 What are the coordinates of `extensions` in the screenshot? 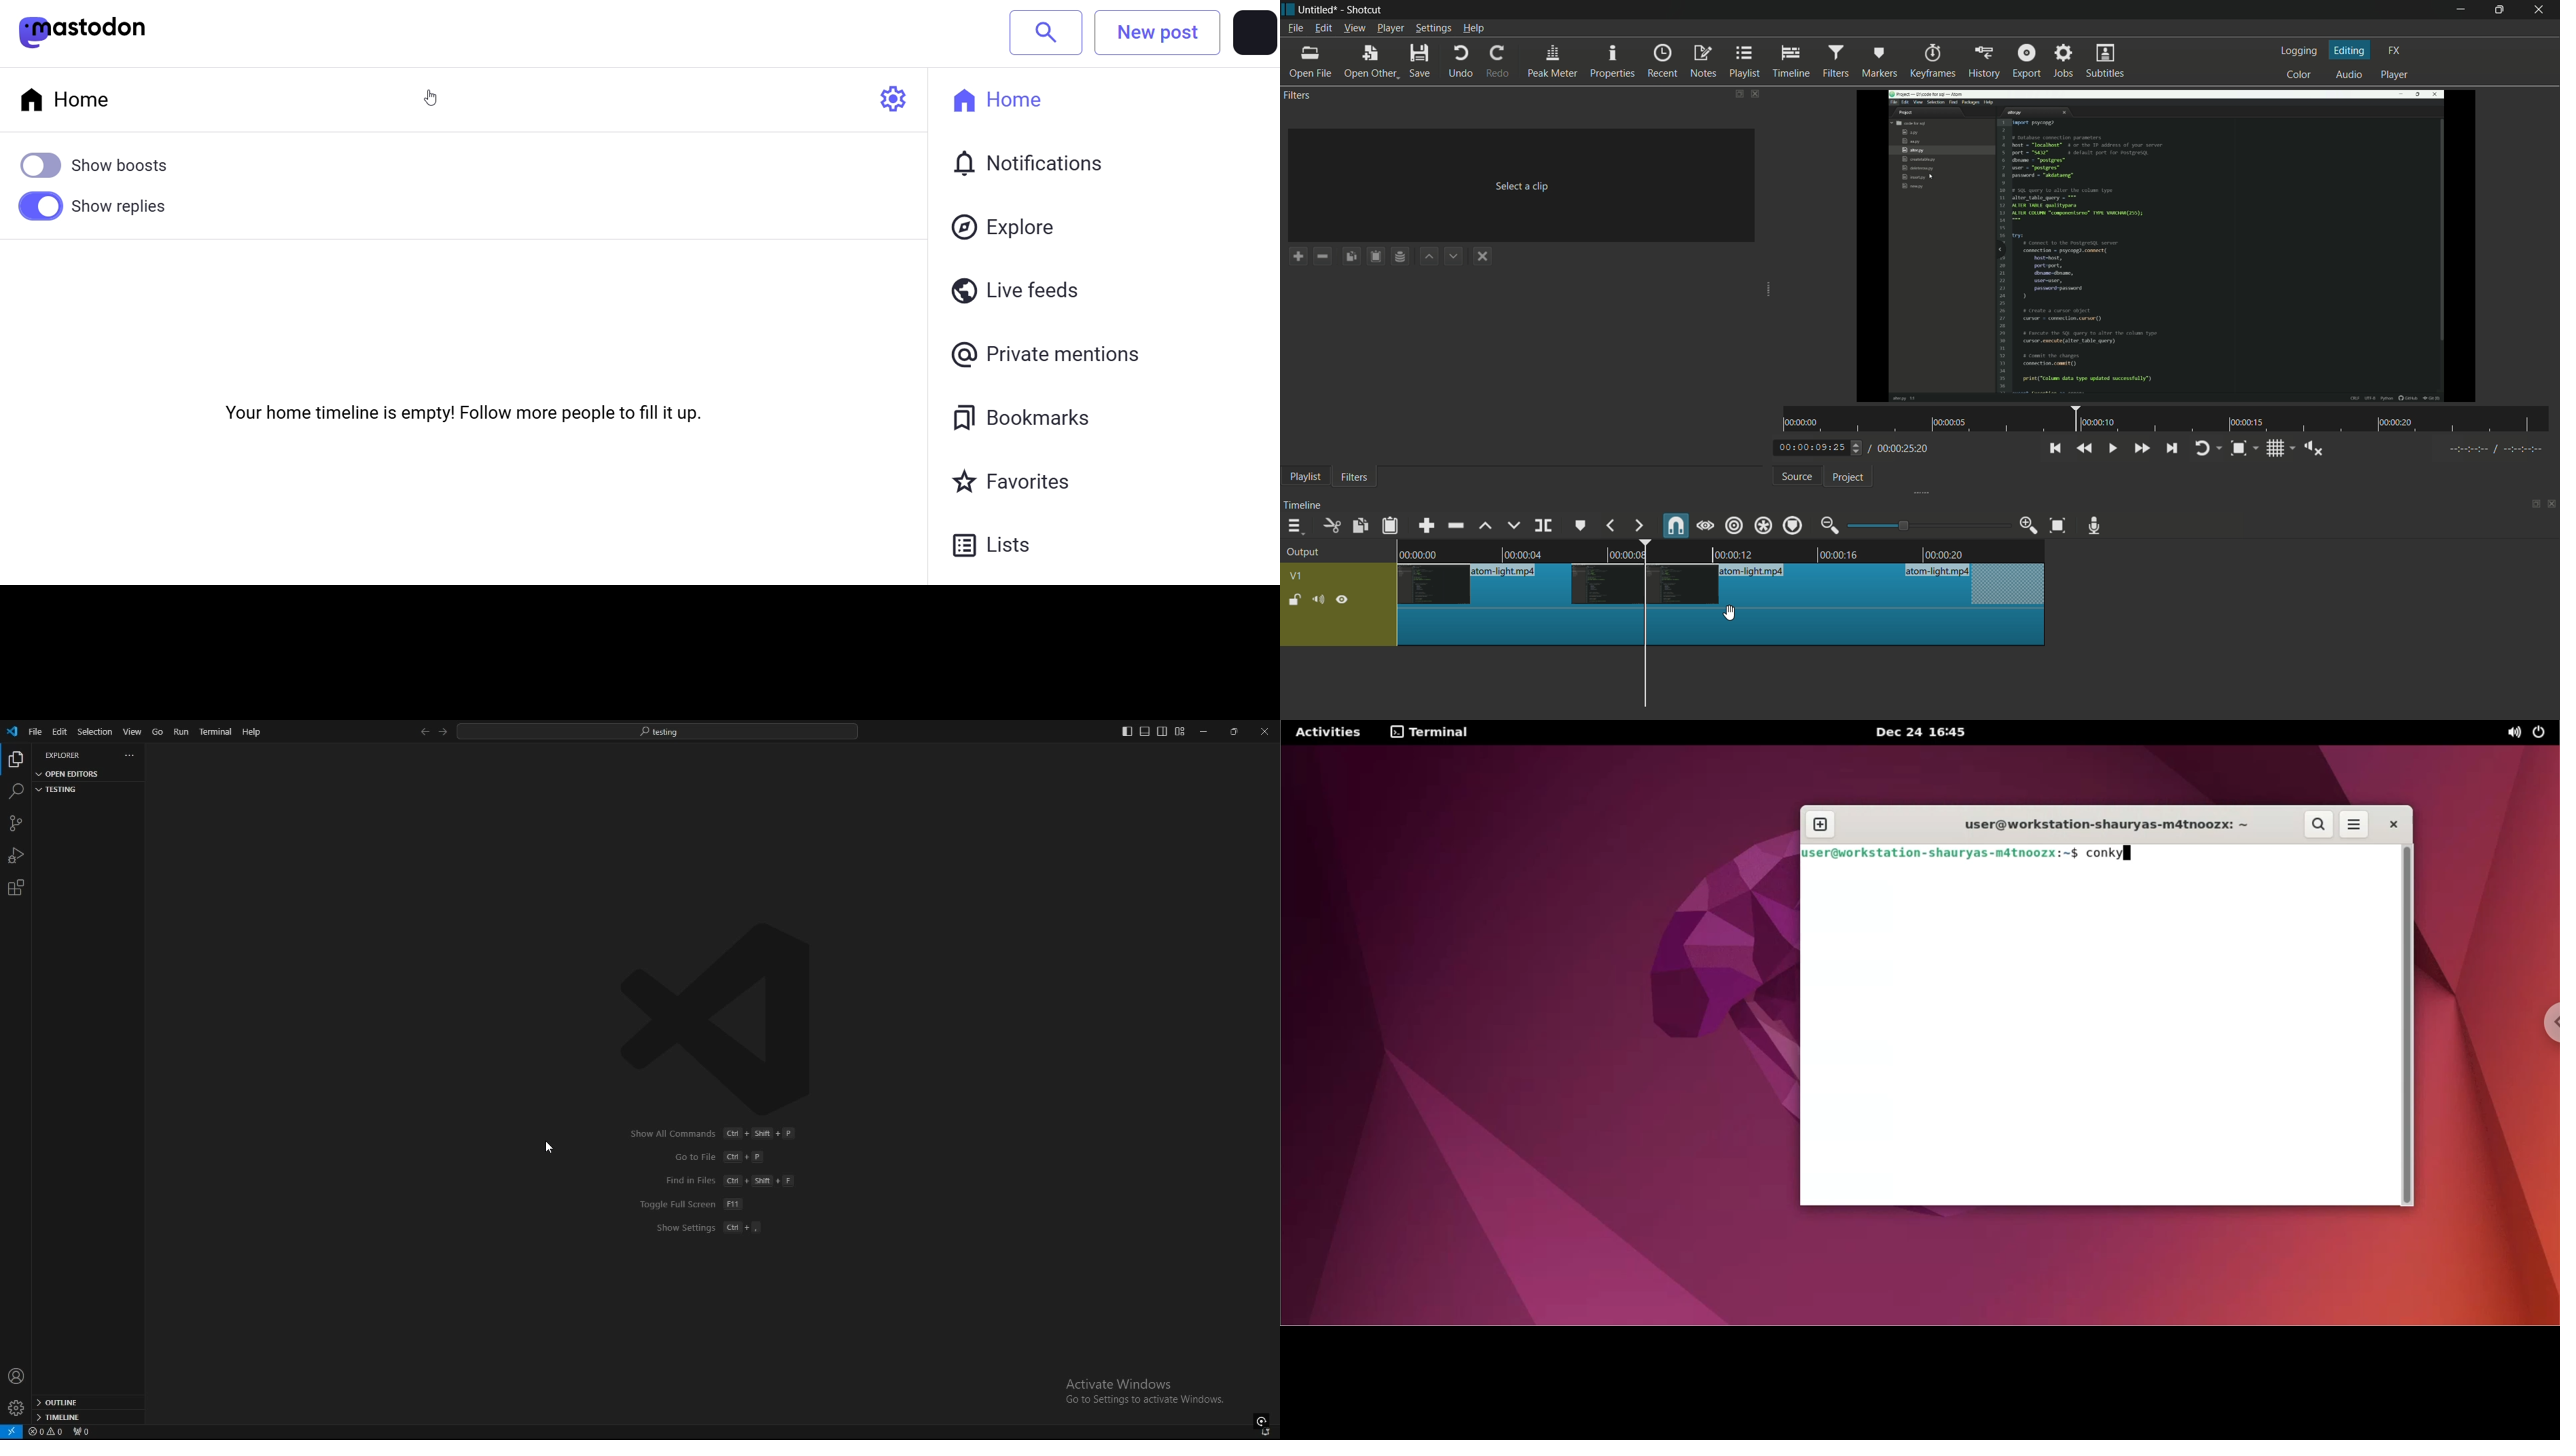 It's located at (16, 888).